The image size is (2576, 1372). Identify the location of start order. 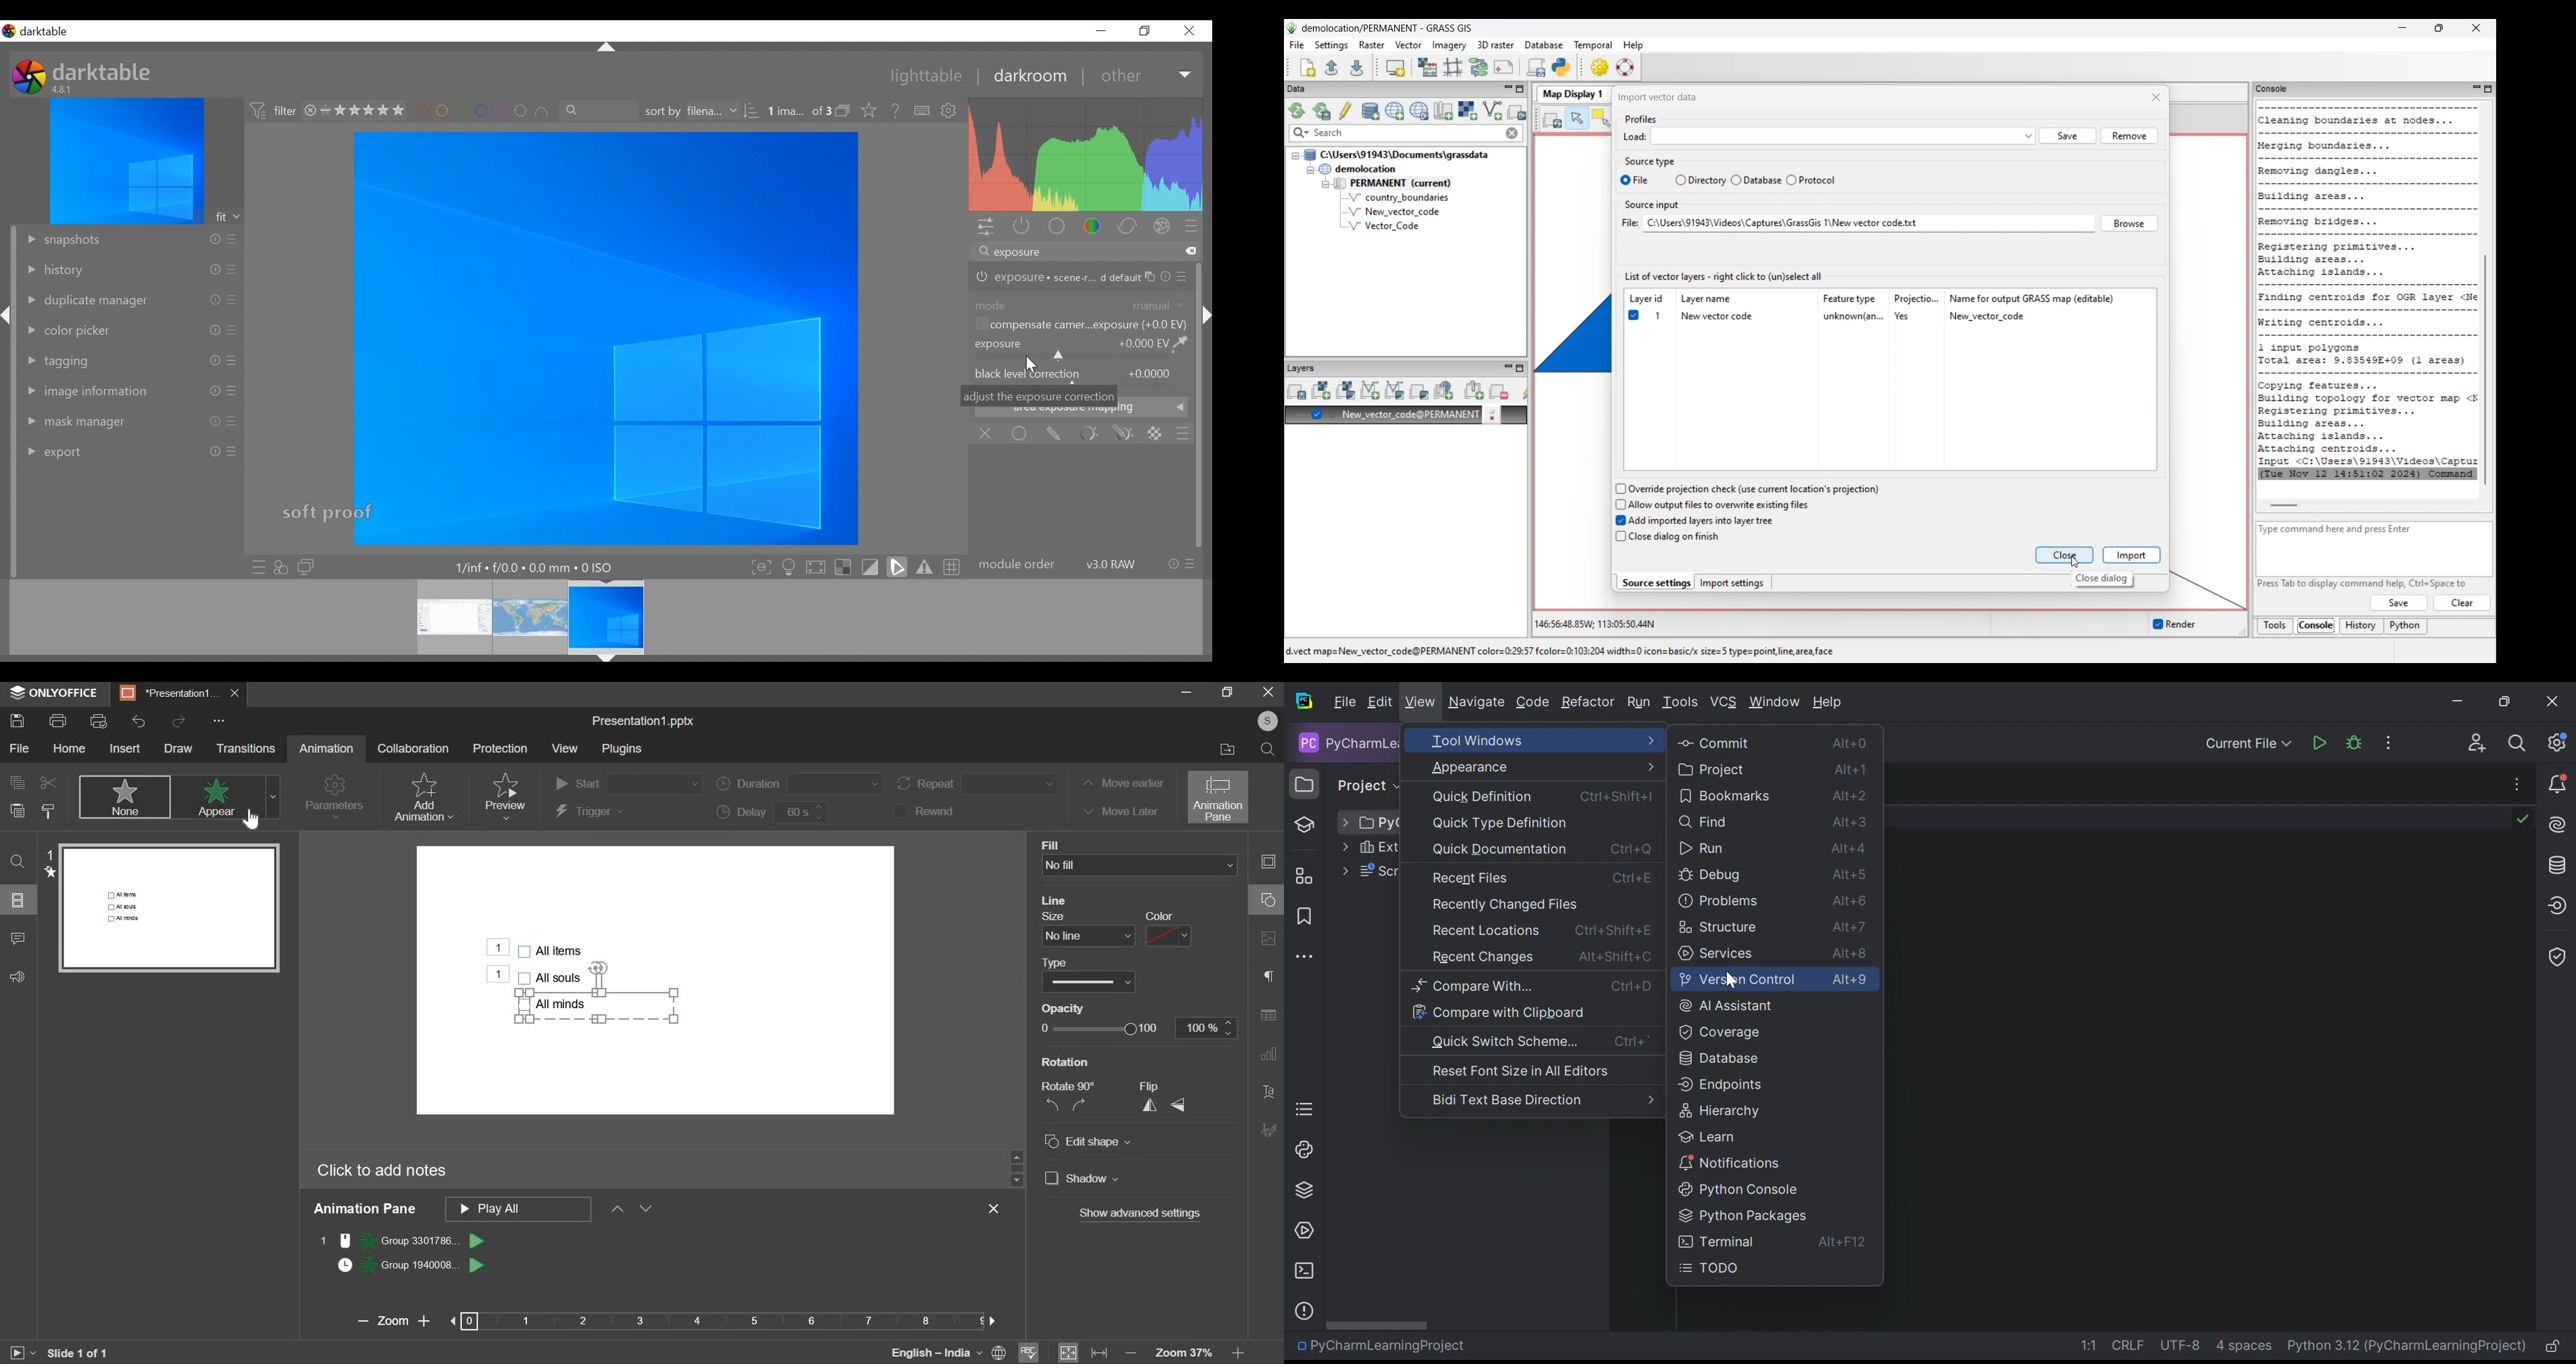
(628, 784).